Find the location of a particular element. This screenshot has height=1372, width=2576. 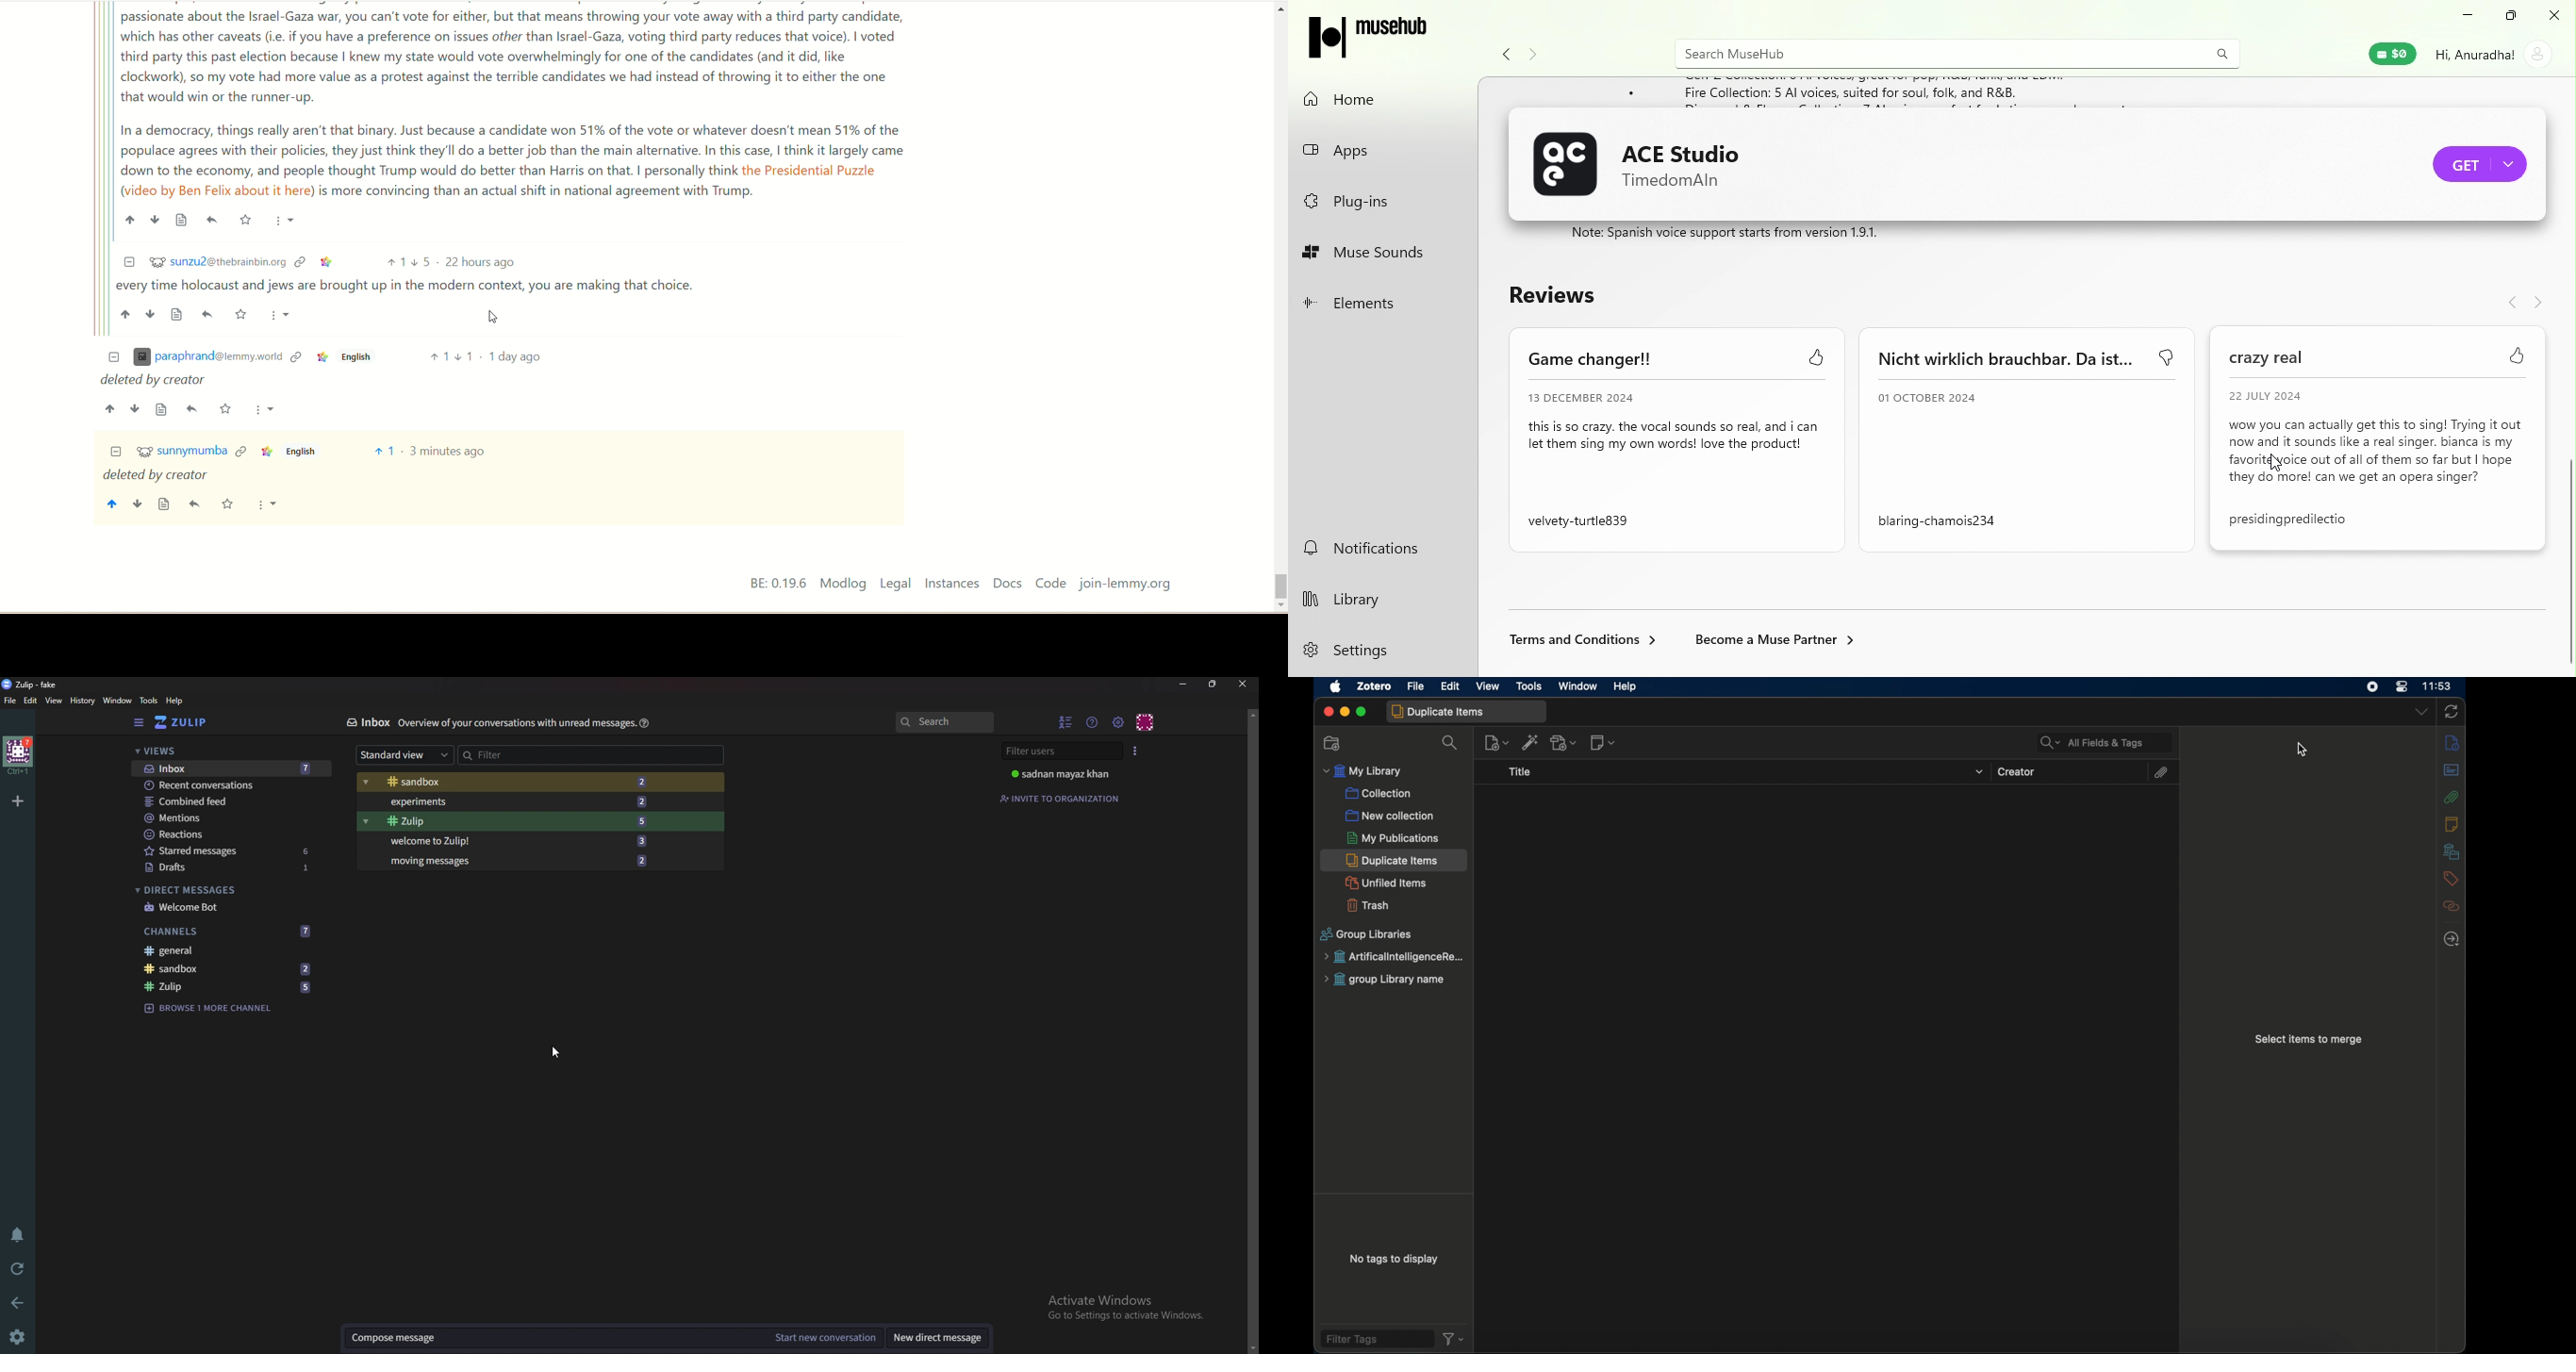

BE: 0.19.6 is located at coordinates (778, 583).